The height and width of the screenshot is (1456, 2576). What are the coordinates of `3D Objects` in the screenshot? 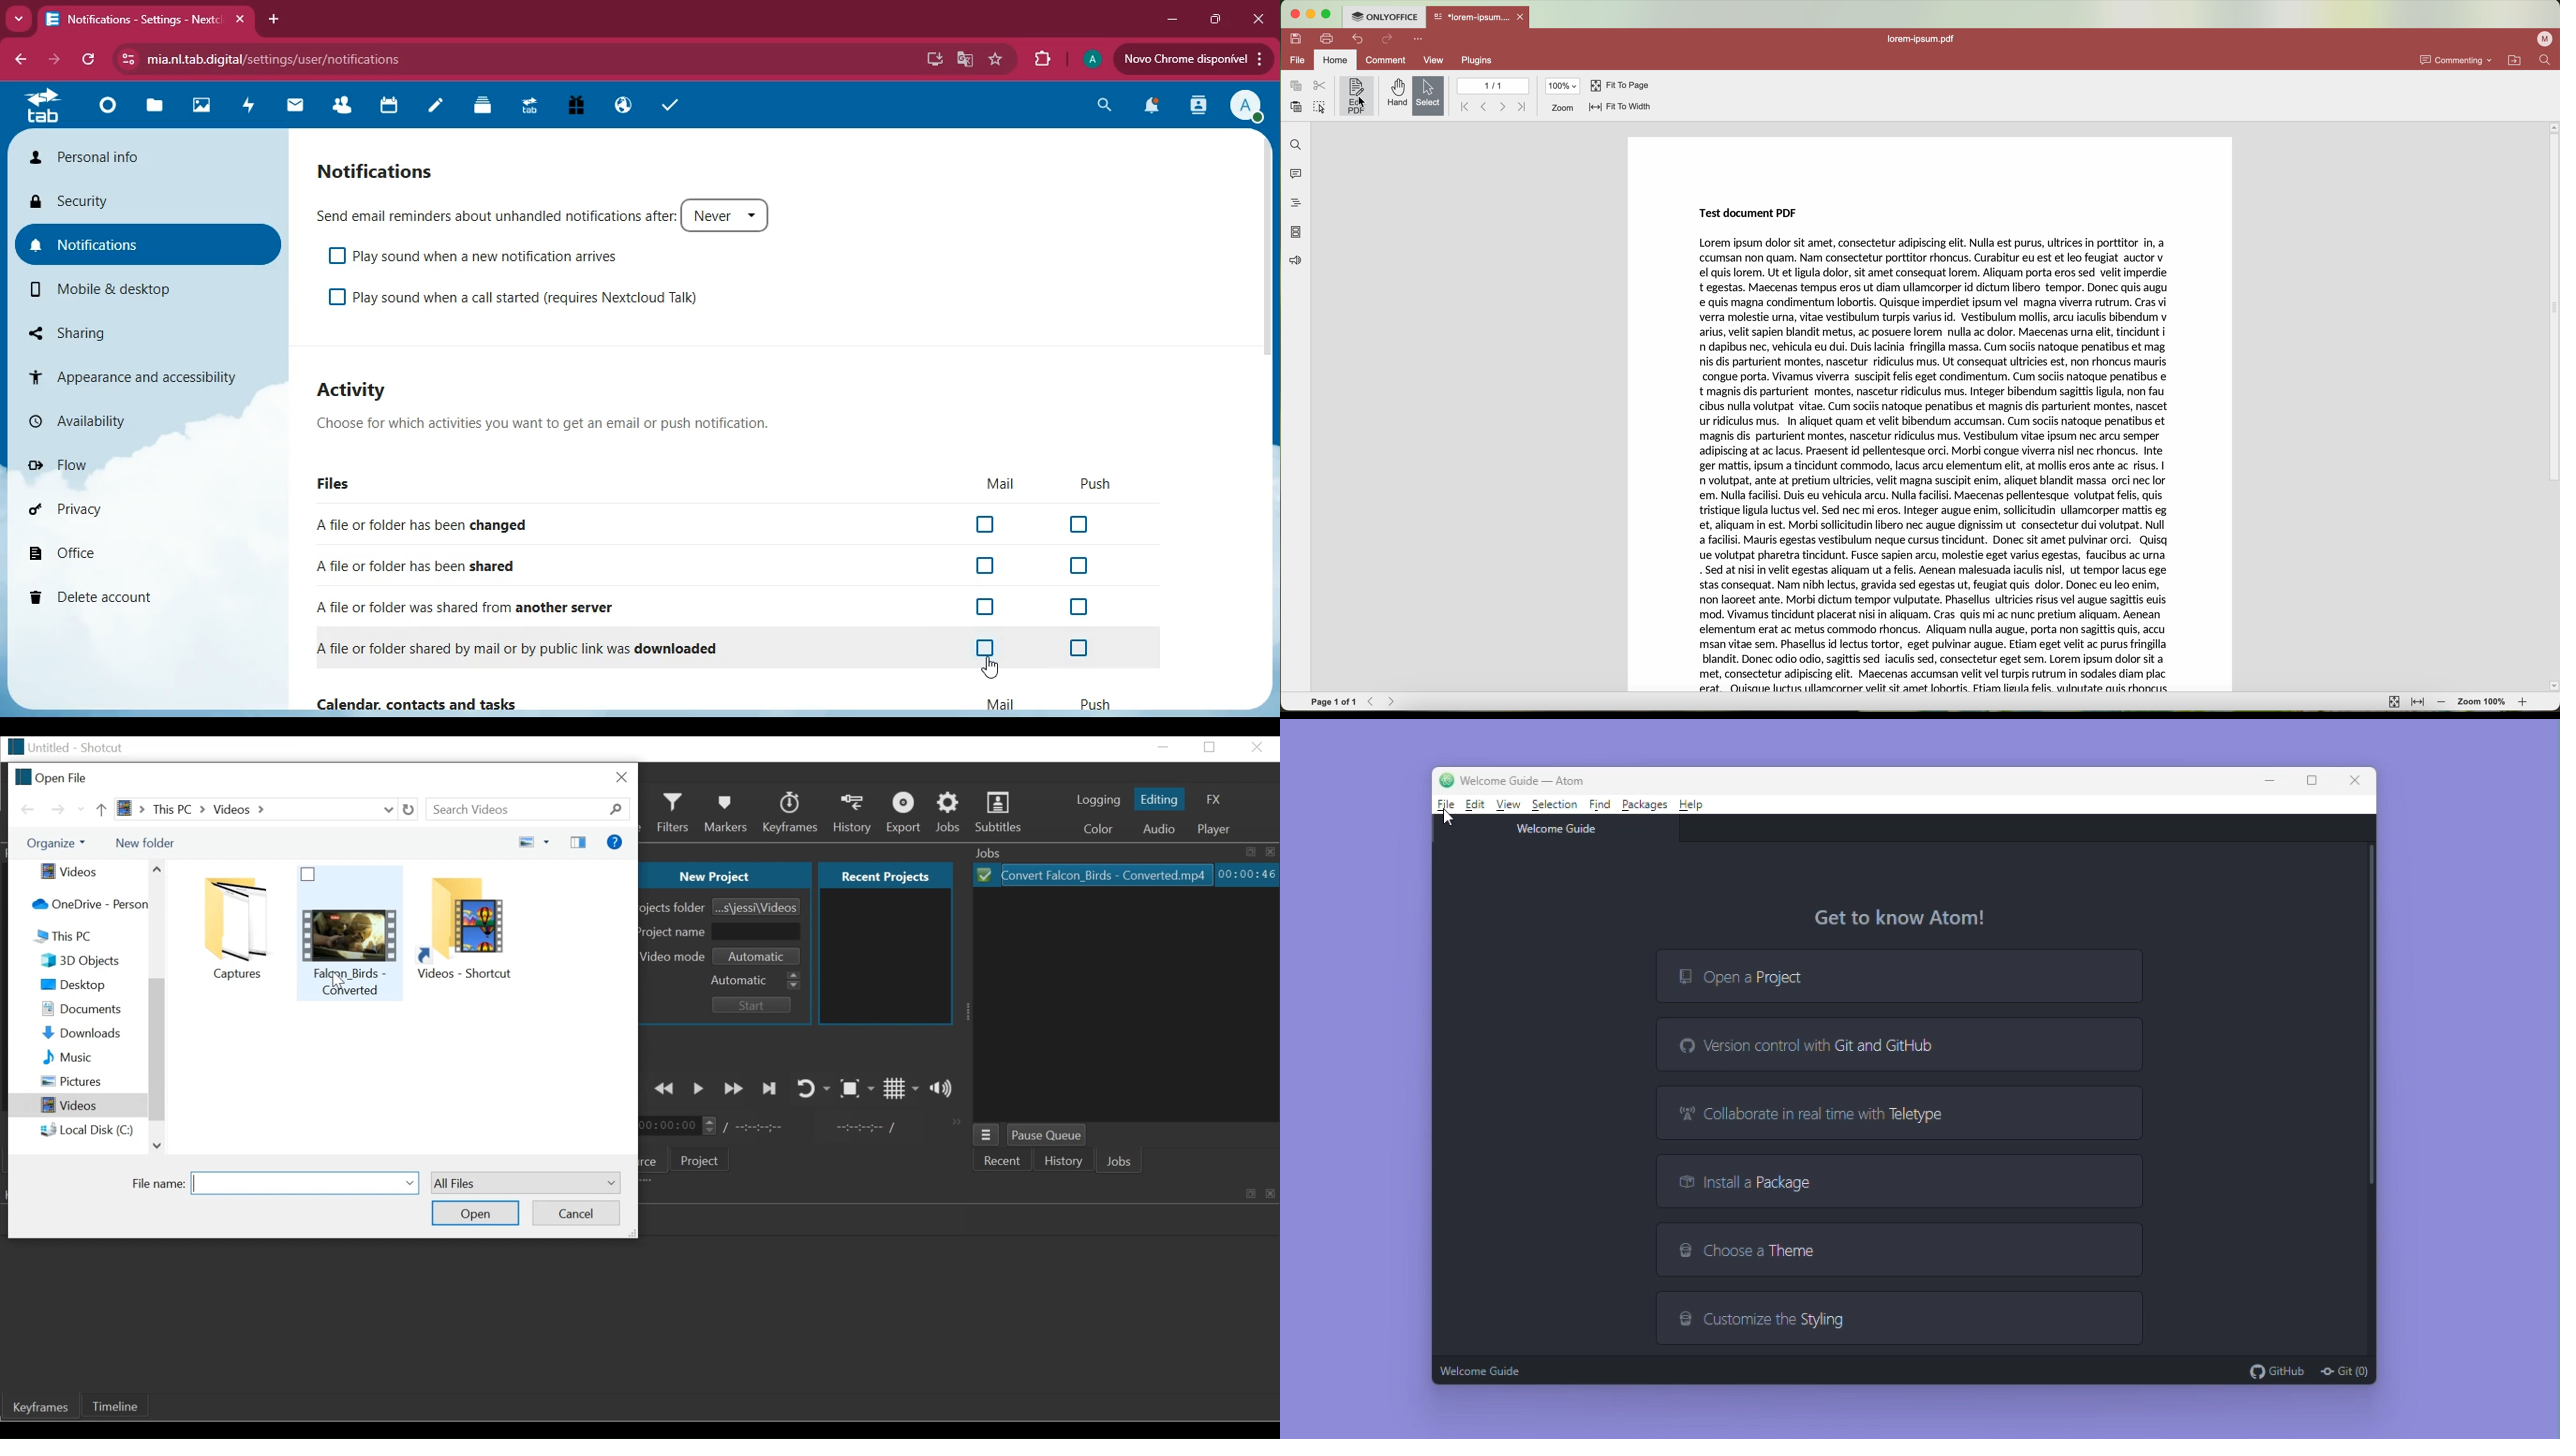 It's located at (86, 960).